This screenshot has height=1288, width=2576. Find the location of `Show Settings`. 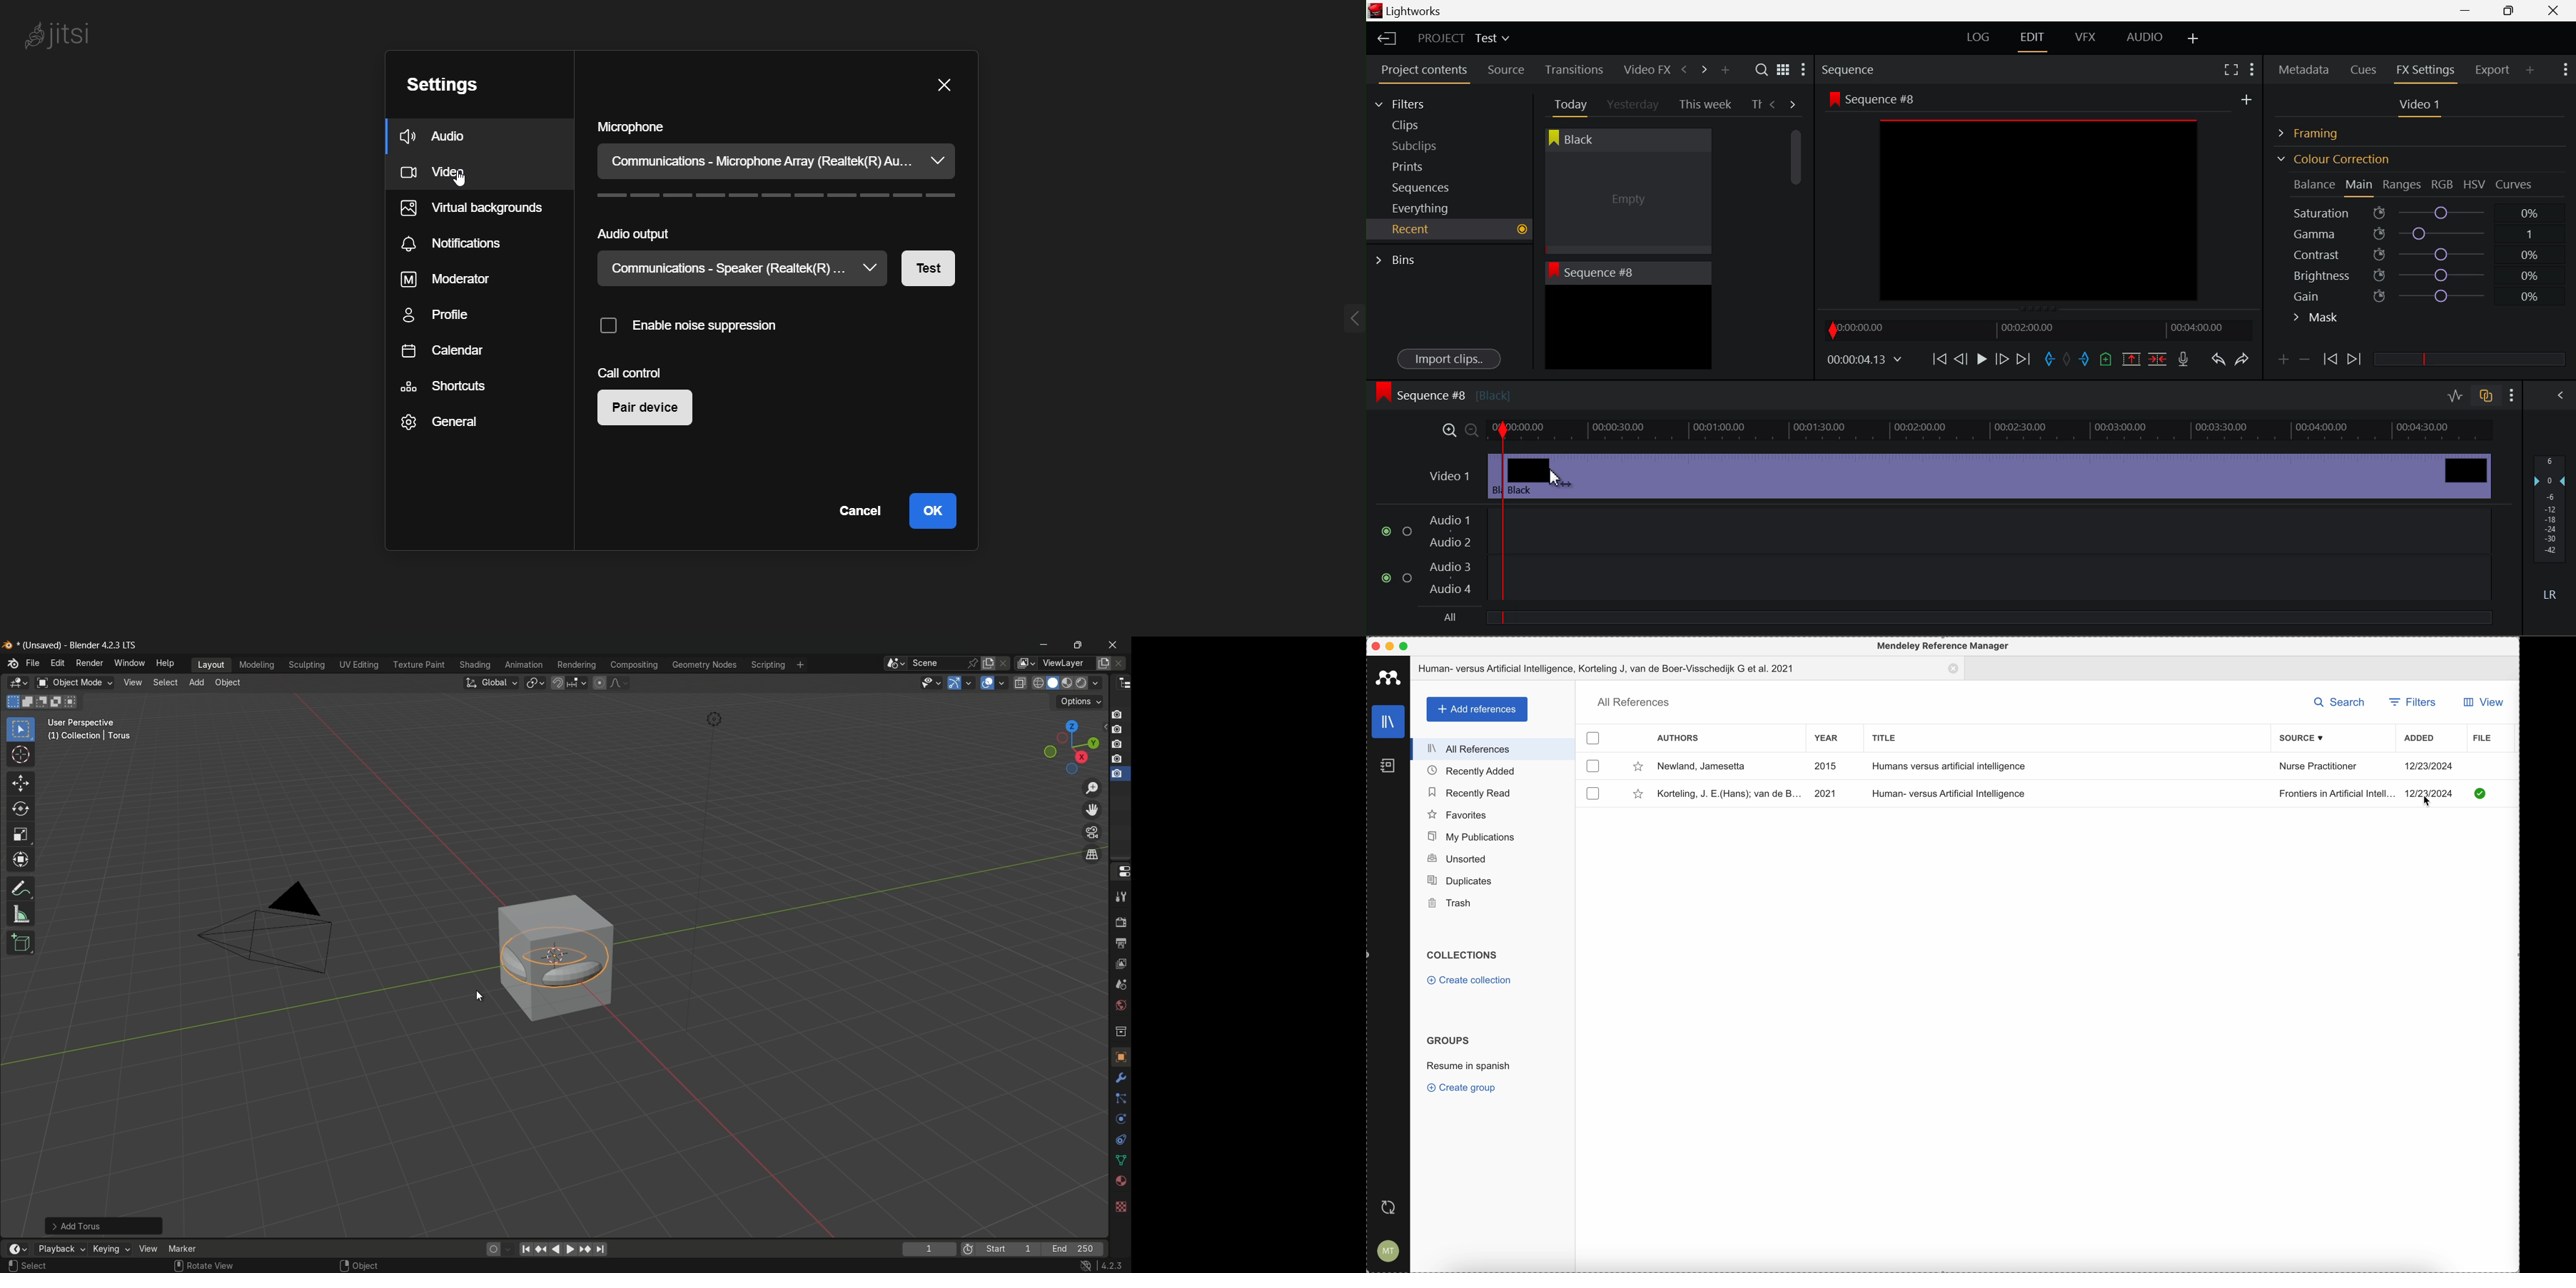

Show Settings is located at coordinates (2513, 395).